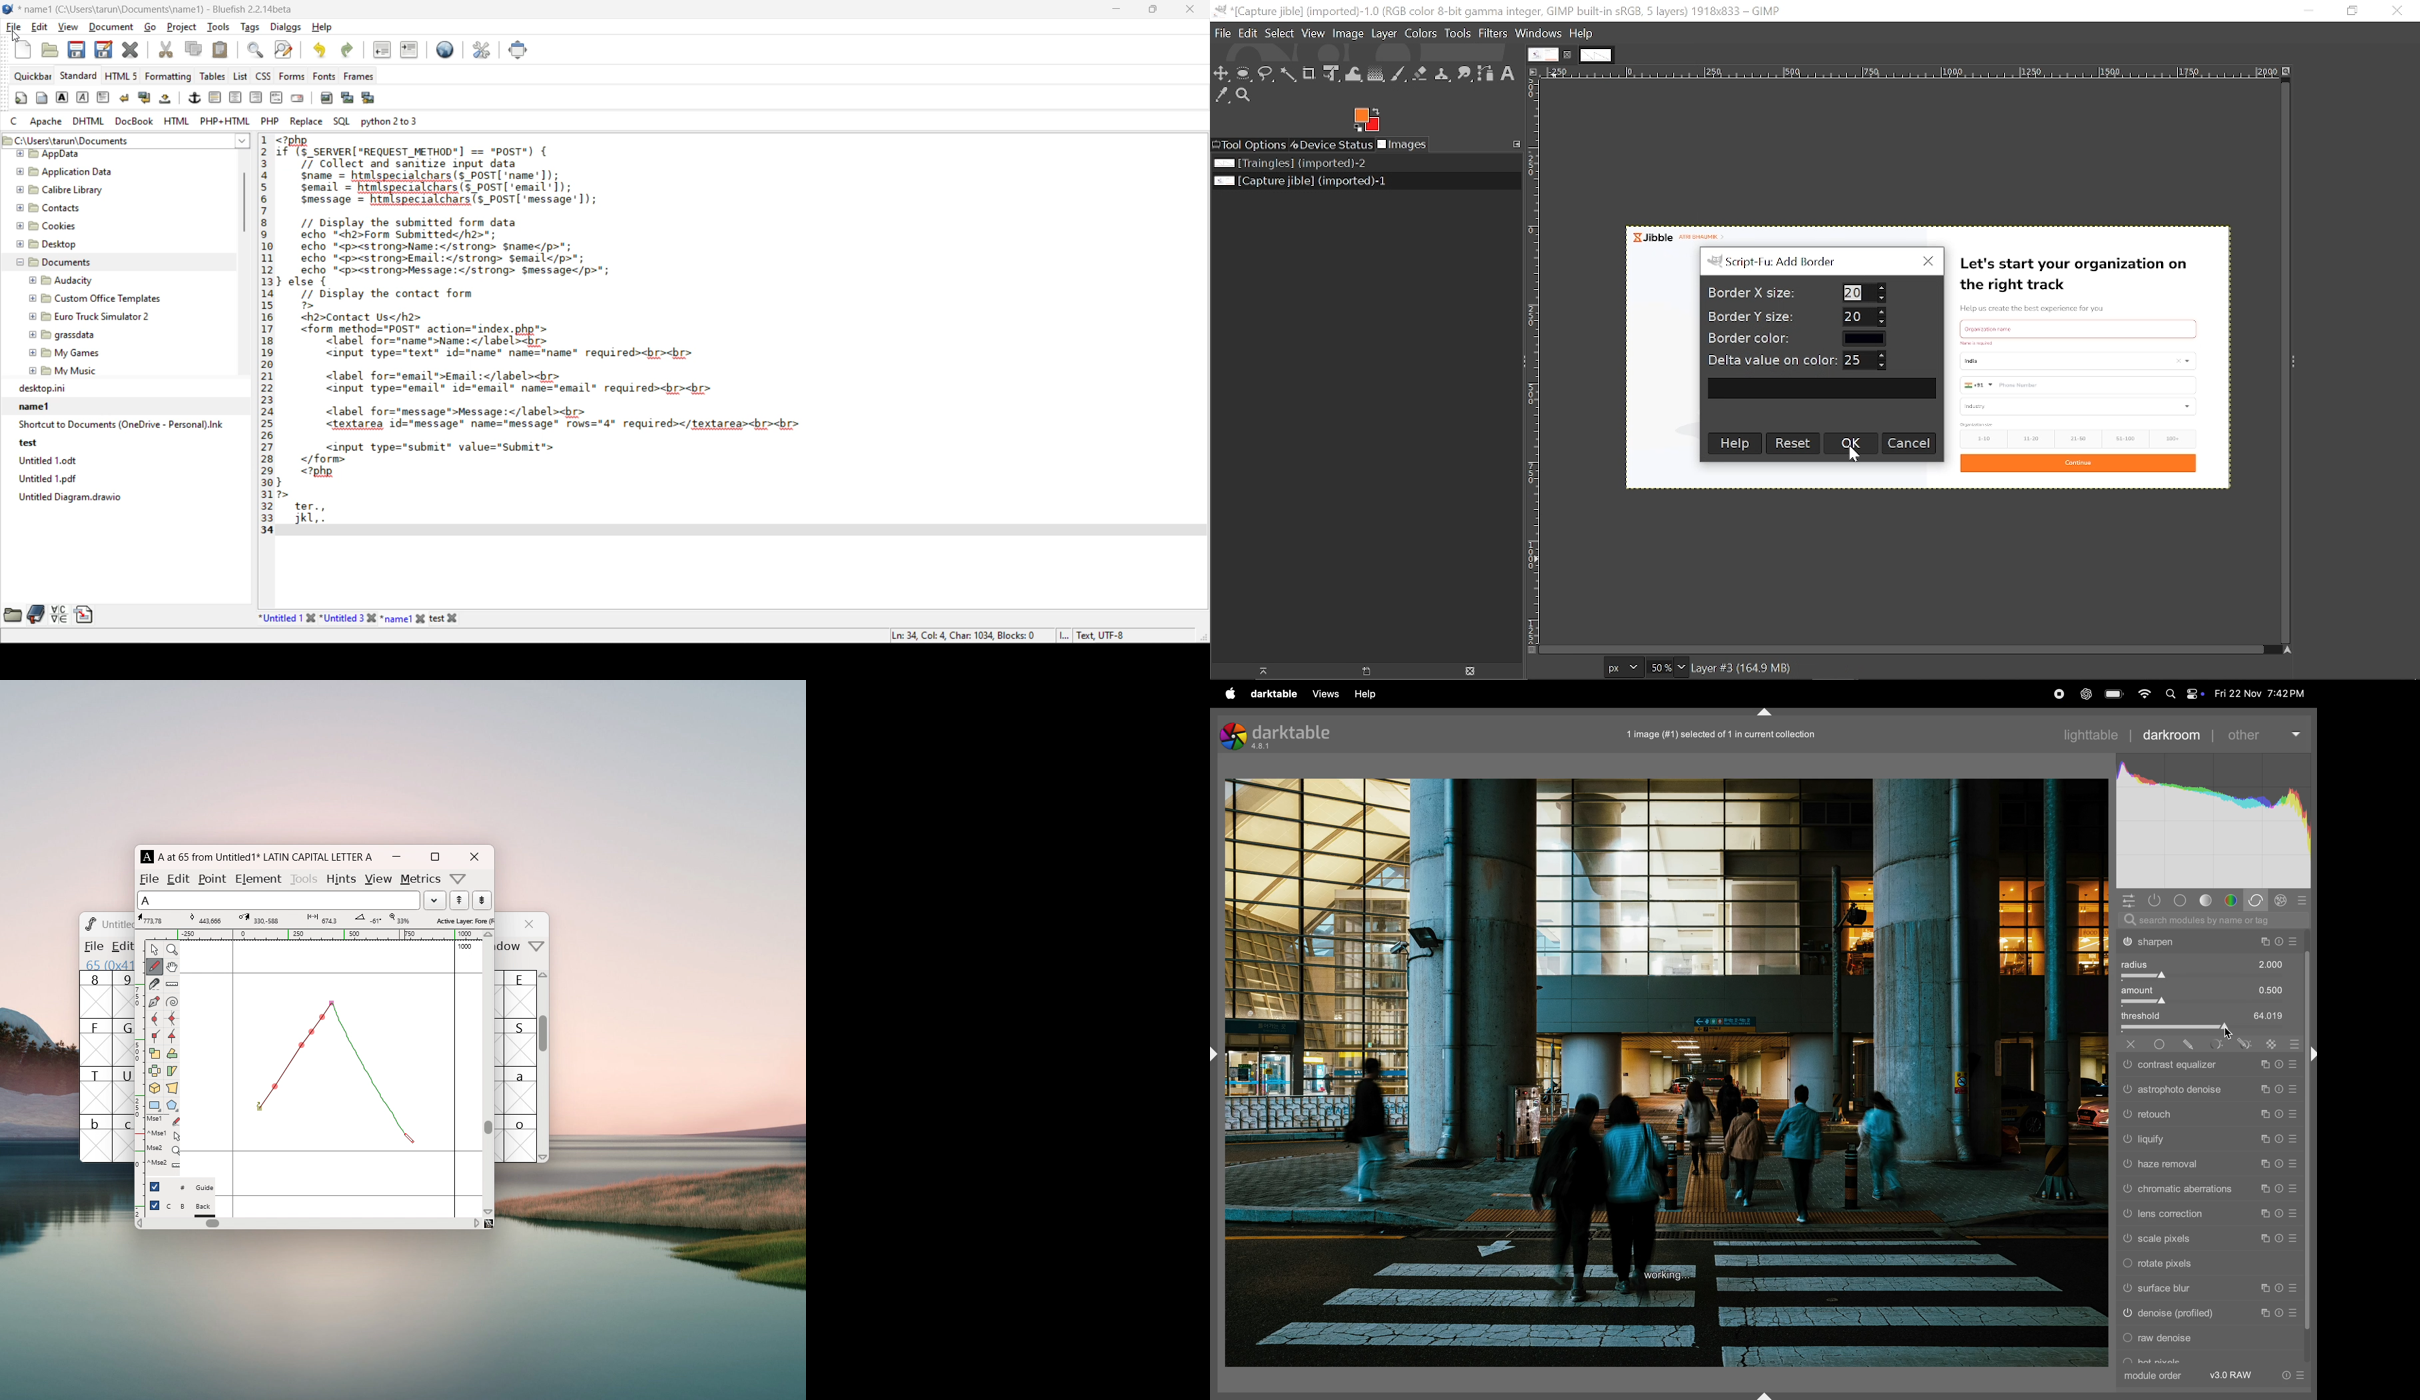 The image size is (2436, 1400). What do you see at coordinates (2129, 900) in the screenshot?
I see `quick acess panel` at bounding box center [2129, 900].